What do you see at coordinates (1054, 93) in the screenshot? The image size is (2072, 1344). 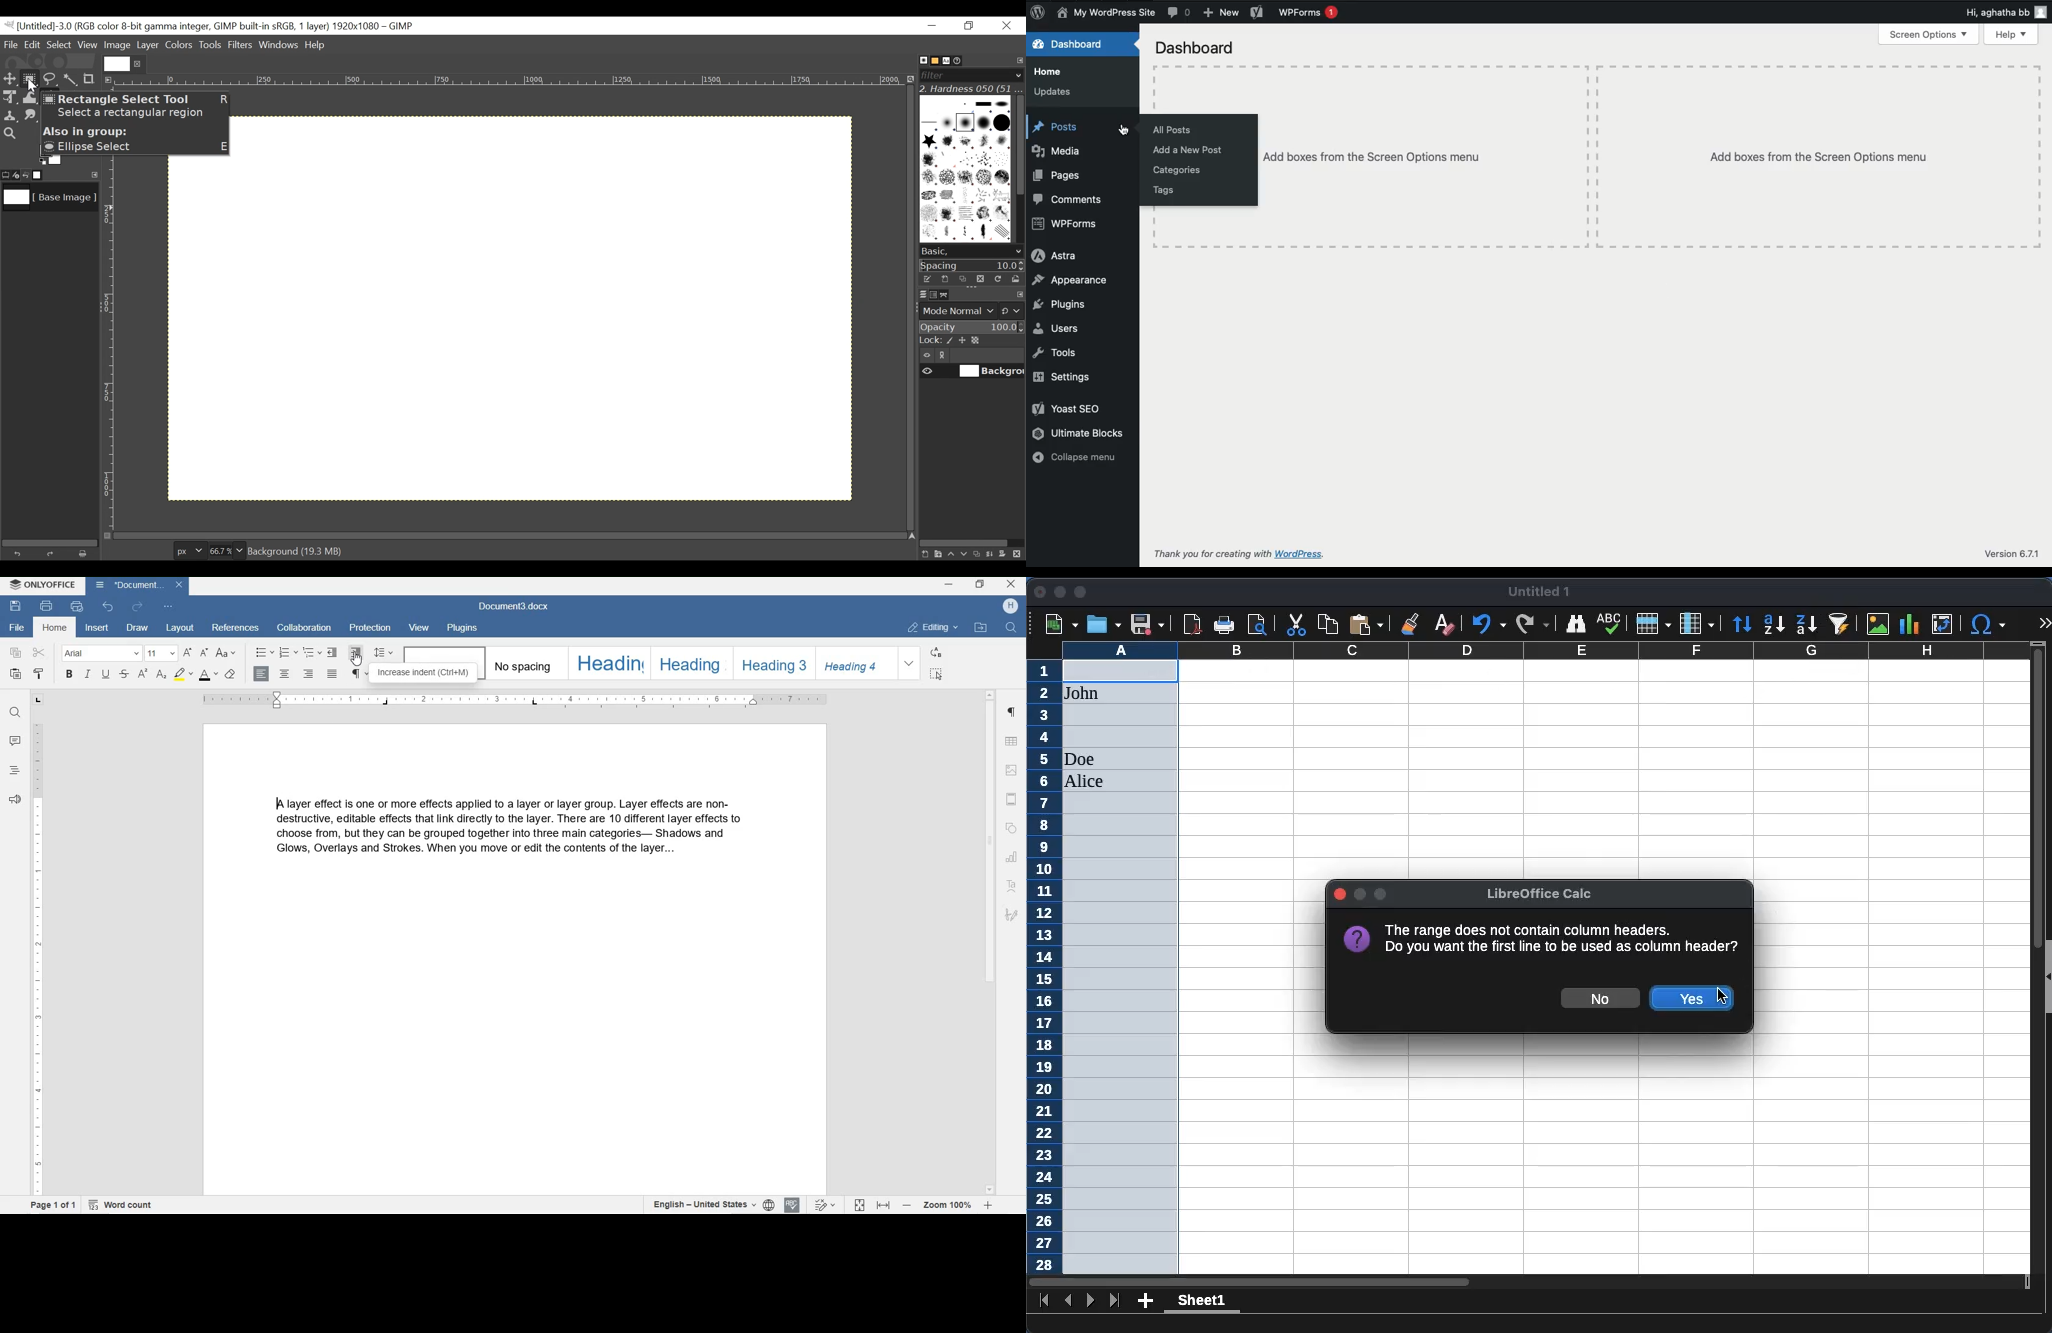 I see `Updates` at bounding box center [1054, 93].